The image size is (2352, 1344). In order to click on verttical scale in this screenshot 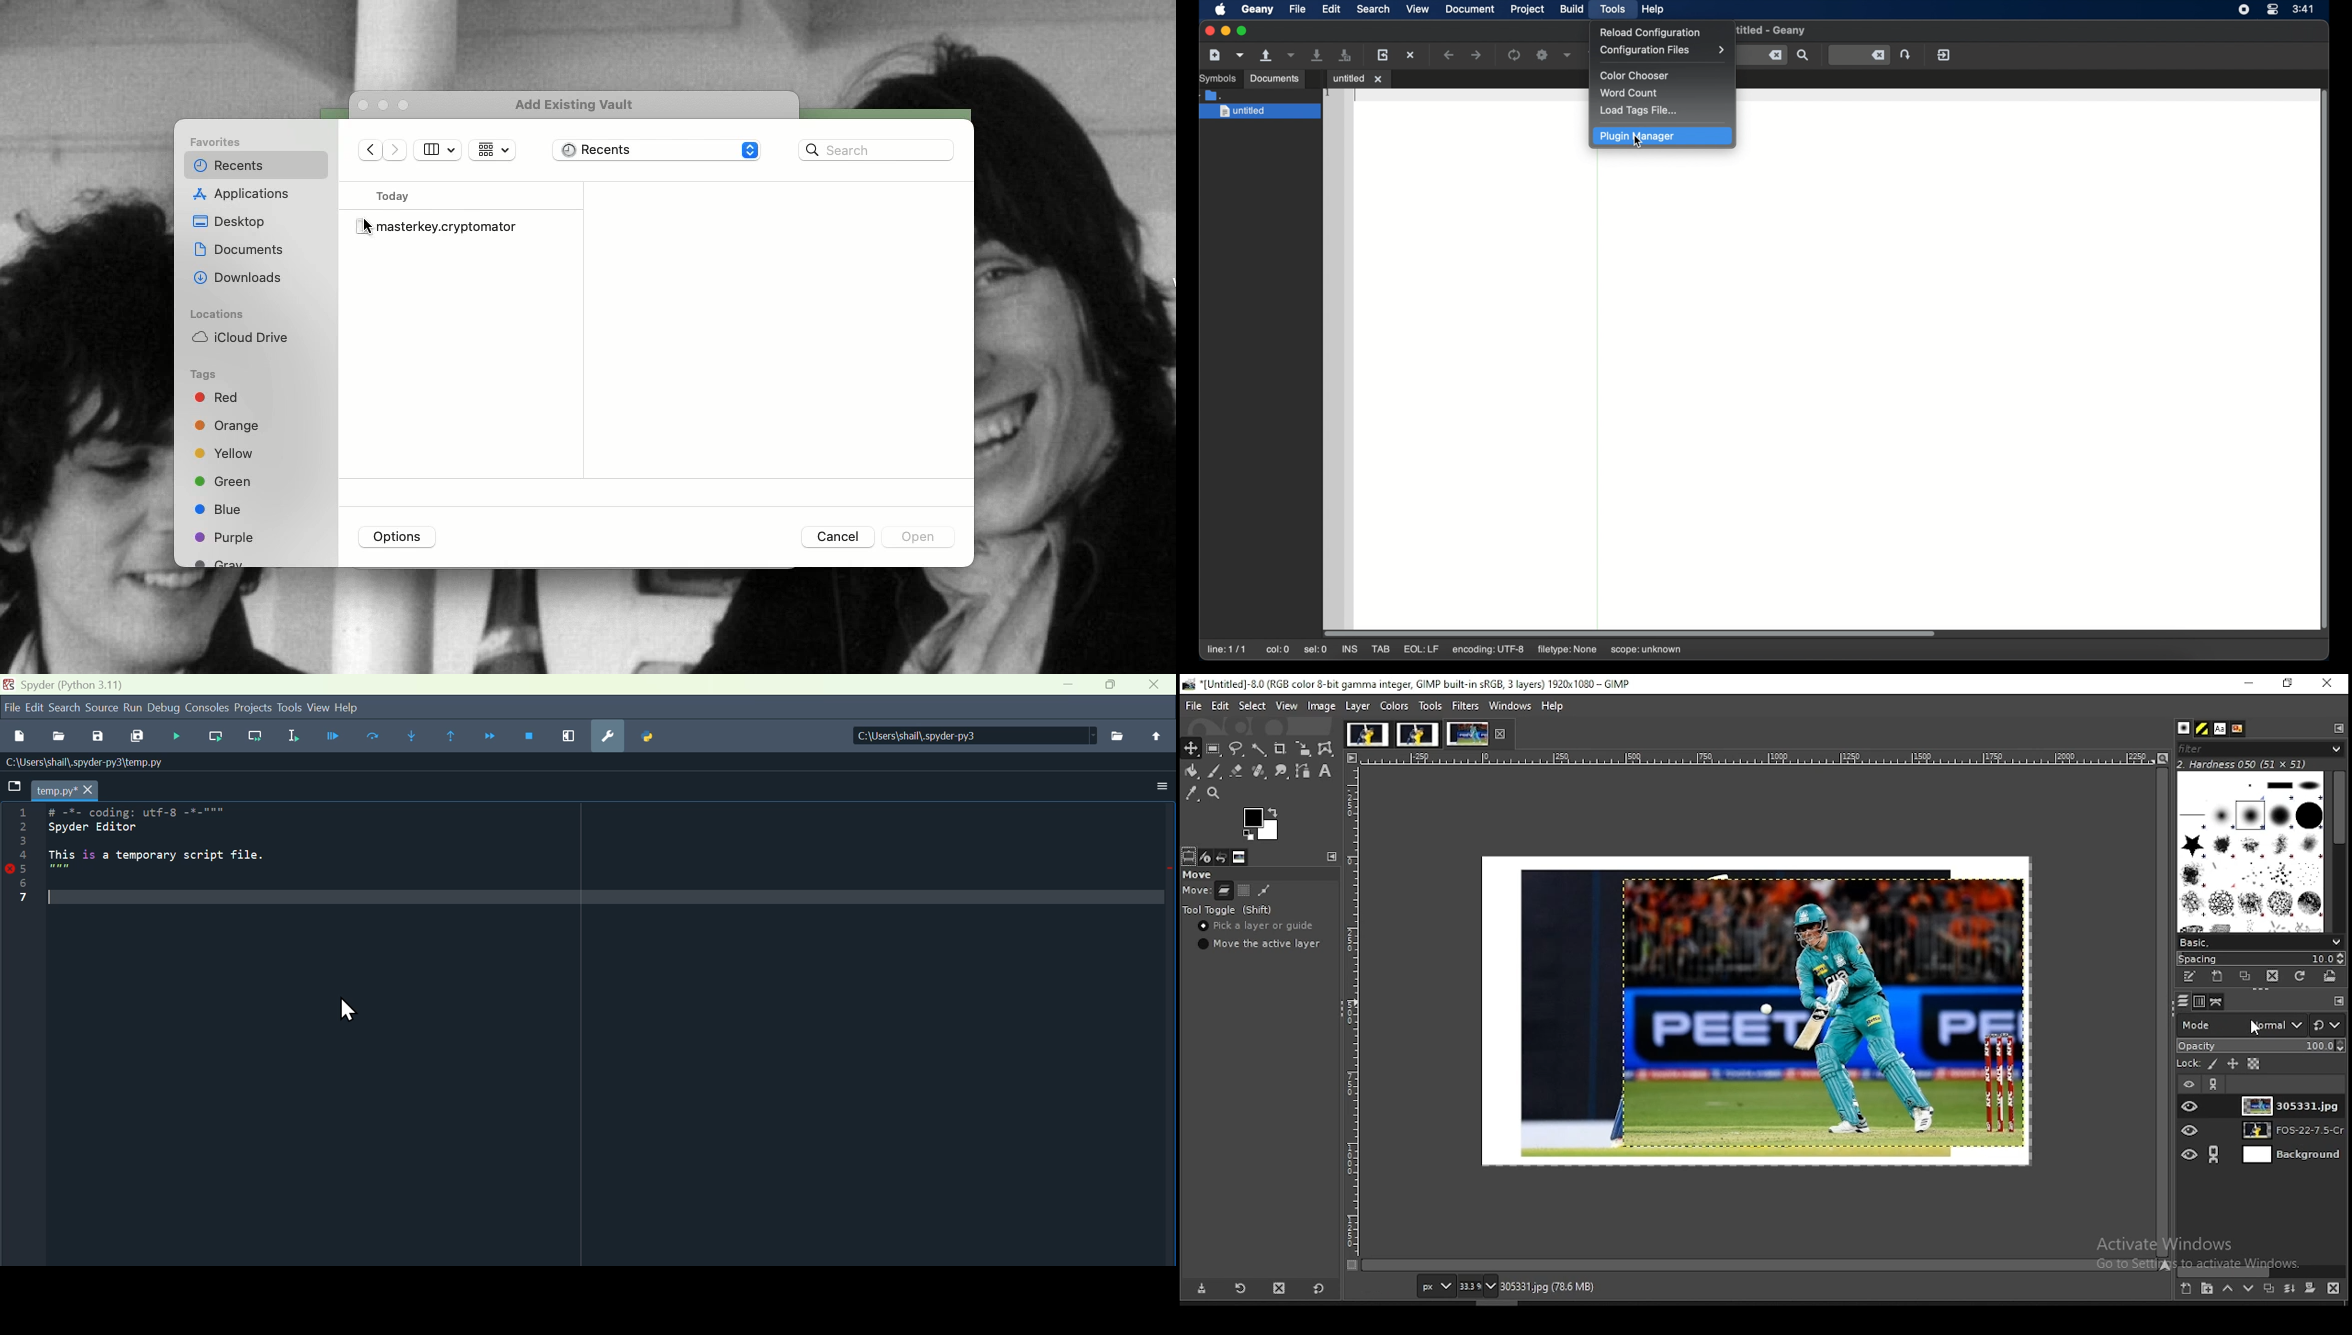, I will do `click(1350, 1011)`.